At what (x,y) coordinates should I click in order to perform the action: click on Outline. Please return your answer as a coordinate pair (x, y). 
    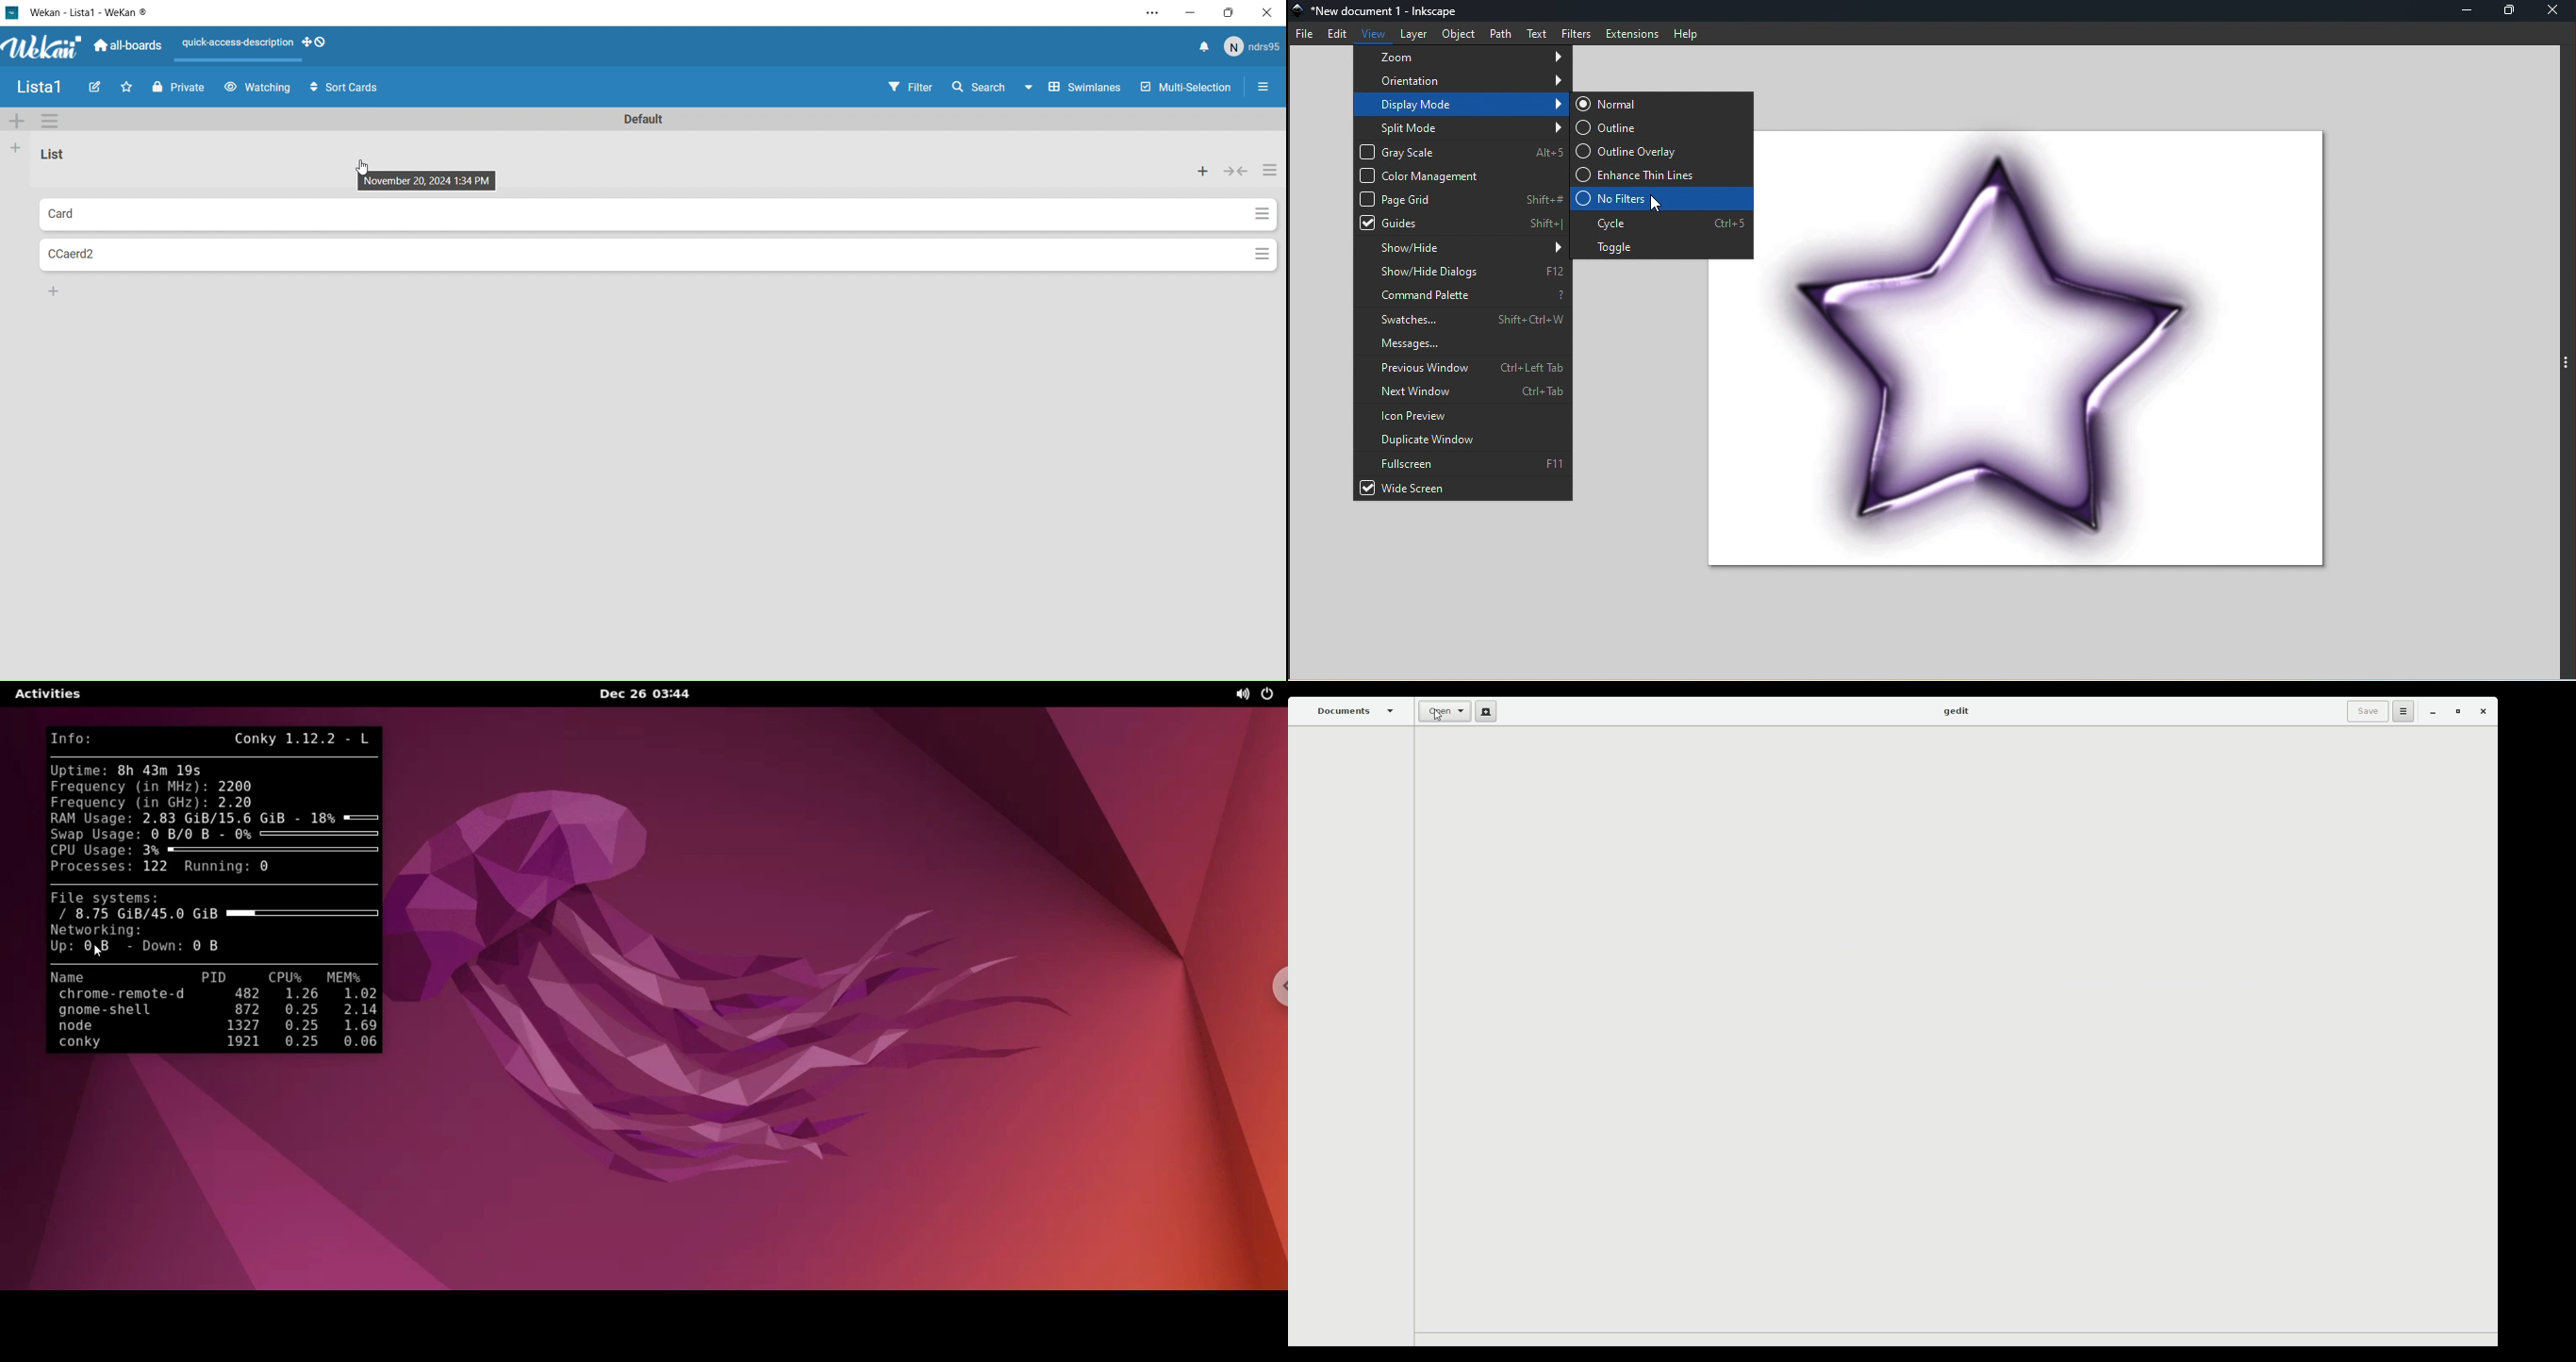
    Looking at the image, I should click on (1660, 125).